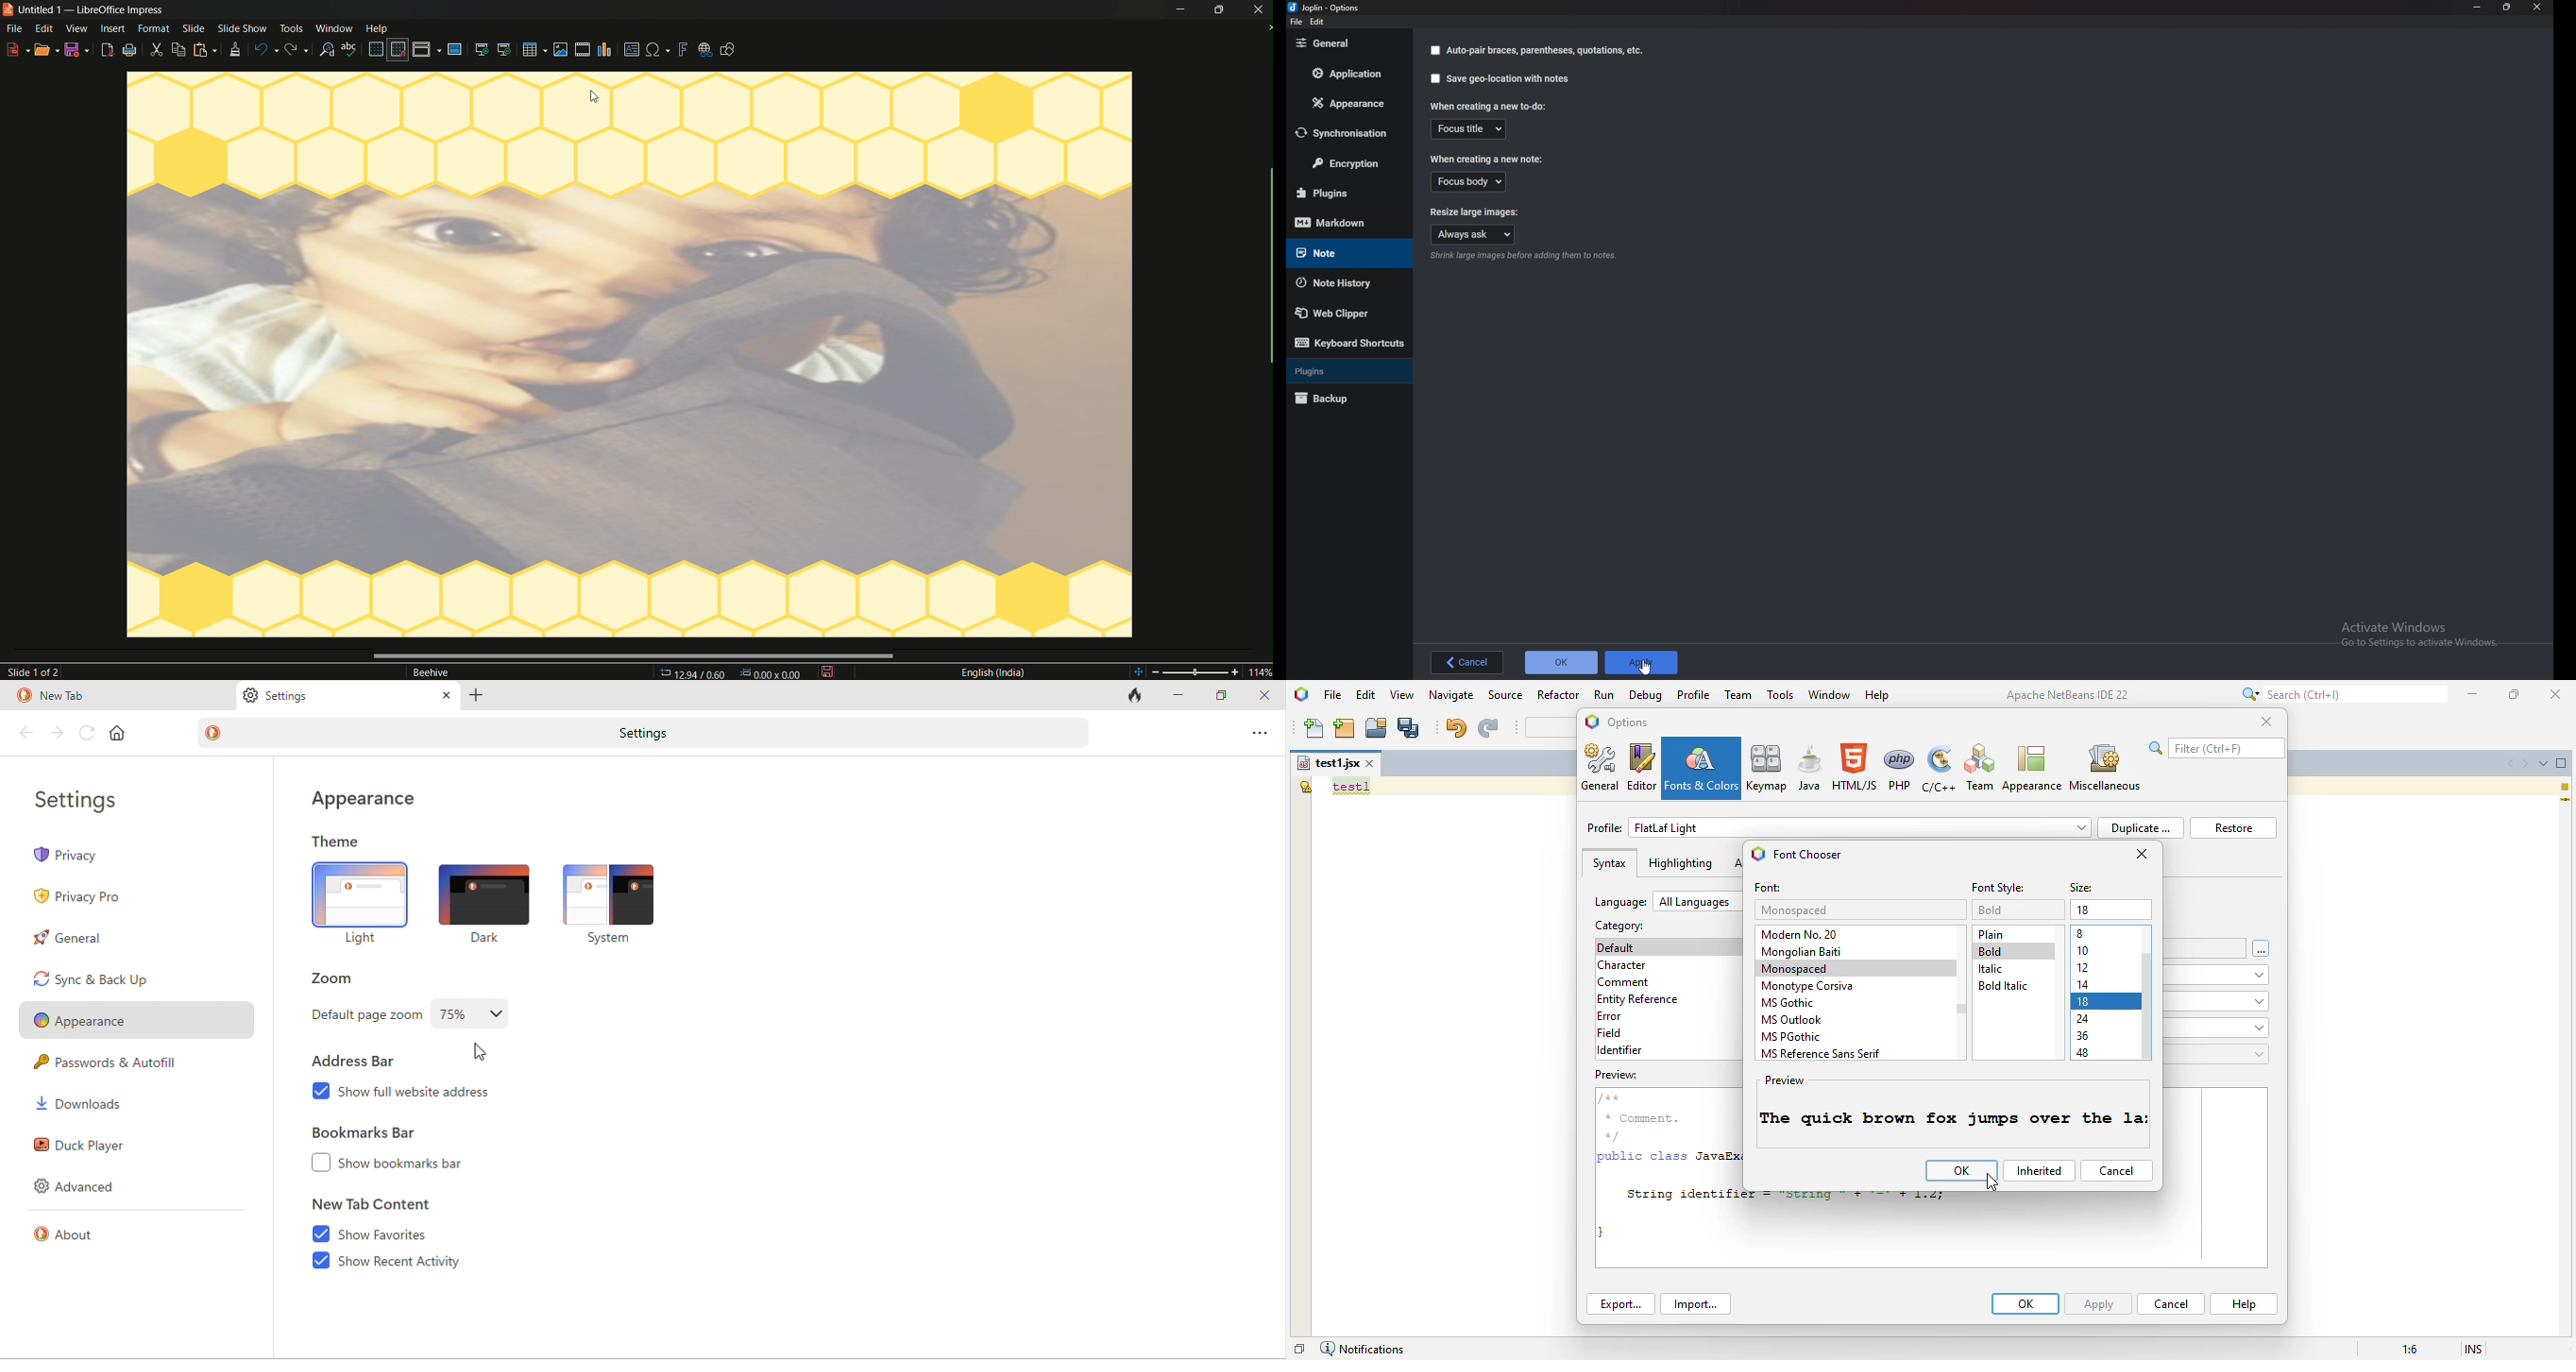 The image size is (2576, 1372). I want to click on Beehive, so click(436, 672).